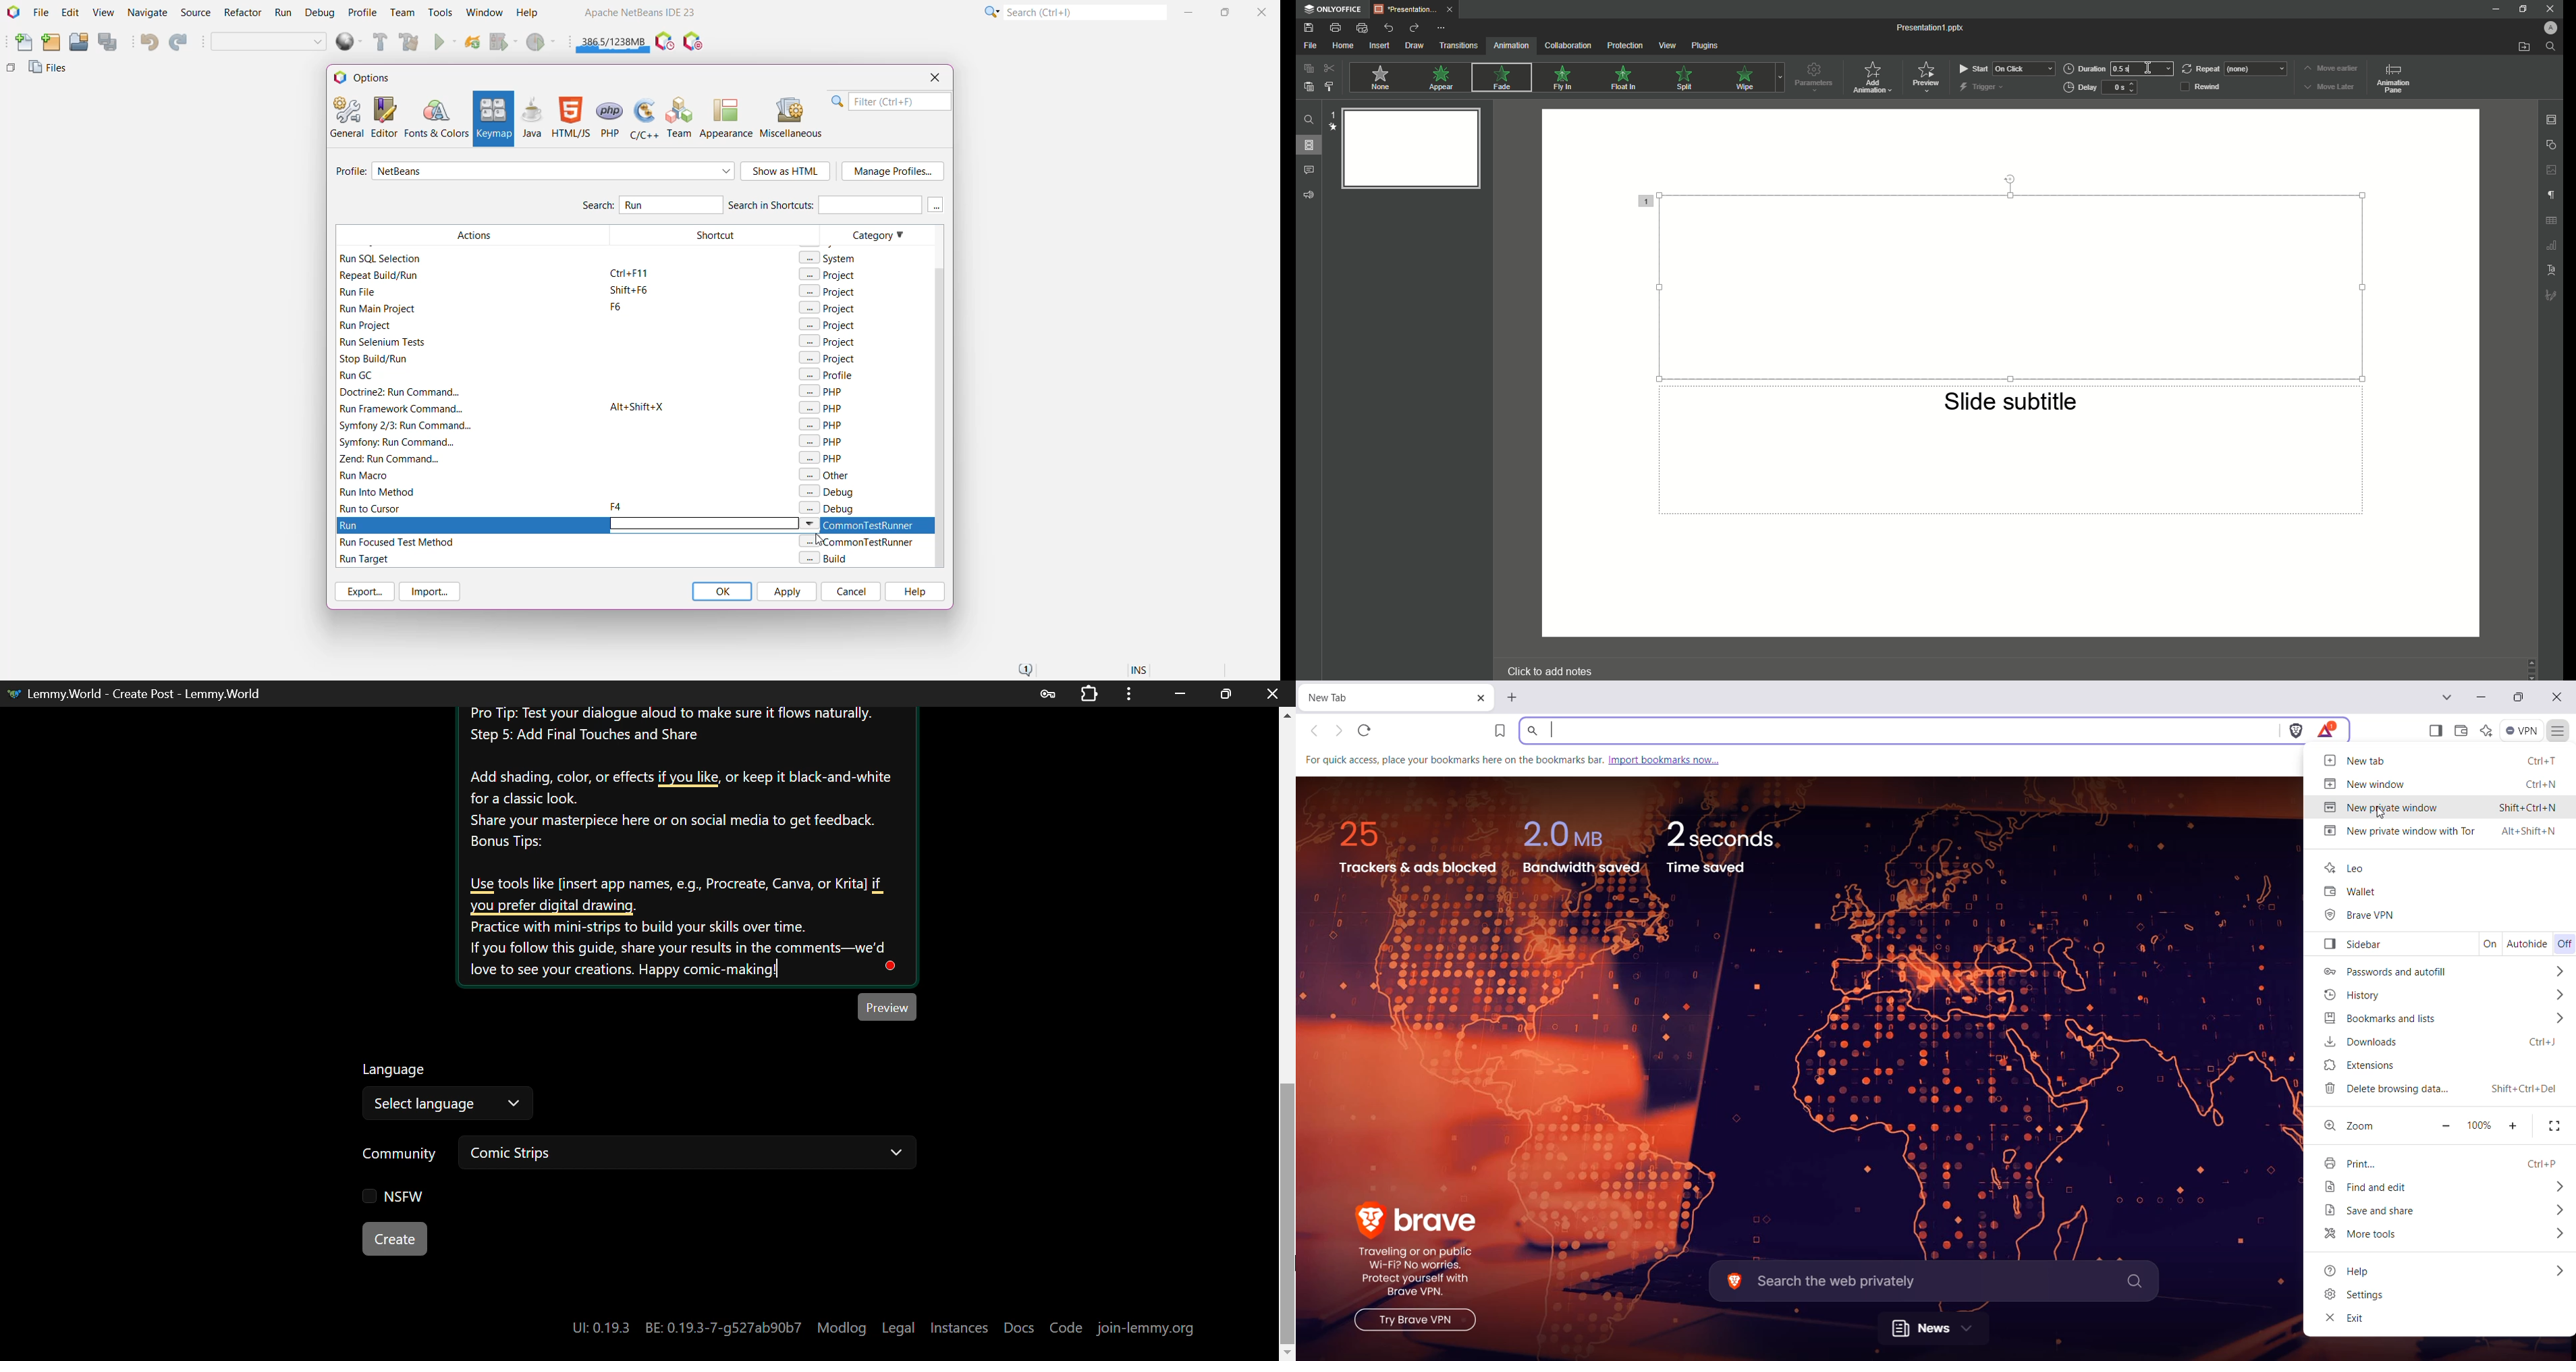 Image resolution: width=2576 pixels, height=1372 pixels. What do you see at coordinates (1133, 693) in the screenshot?
I see `Menu` at bounding box center [1133, 693].